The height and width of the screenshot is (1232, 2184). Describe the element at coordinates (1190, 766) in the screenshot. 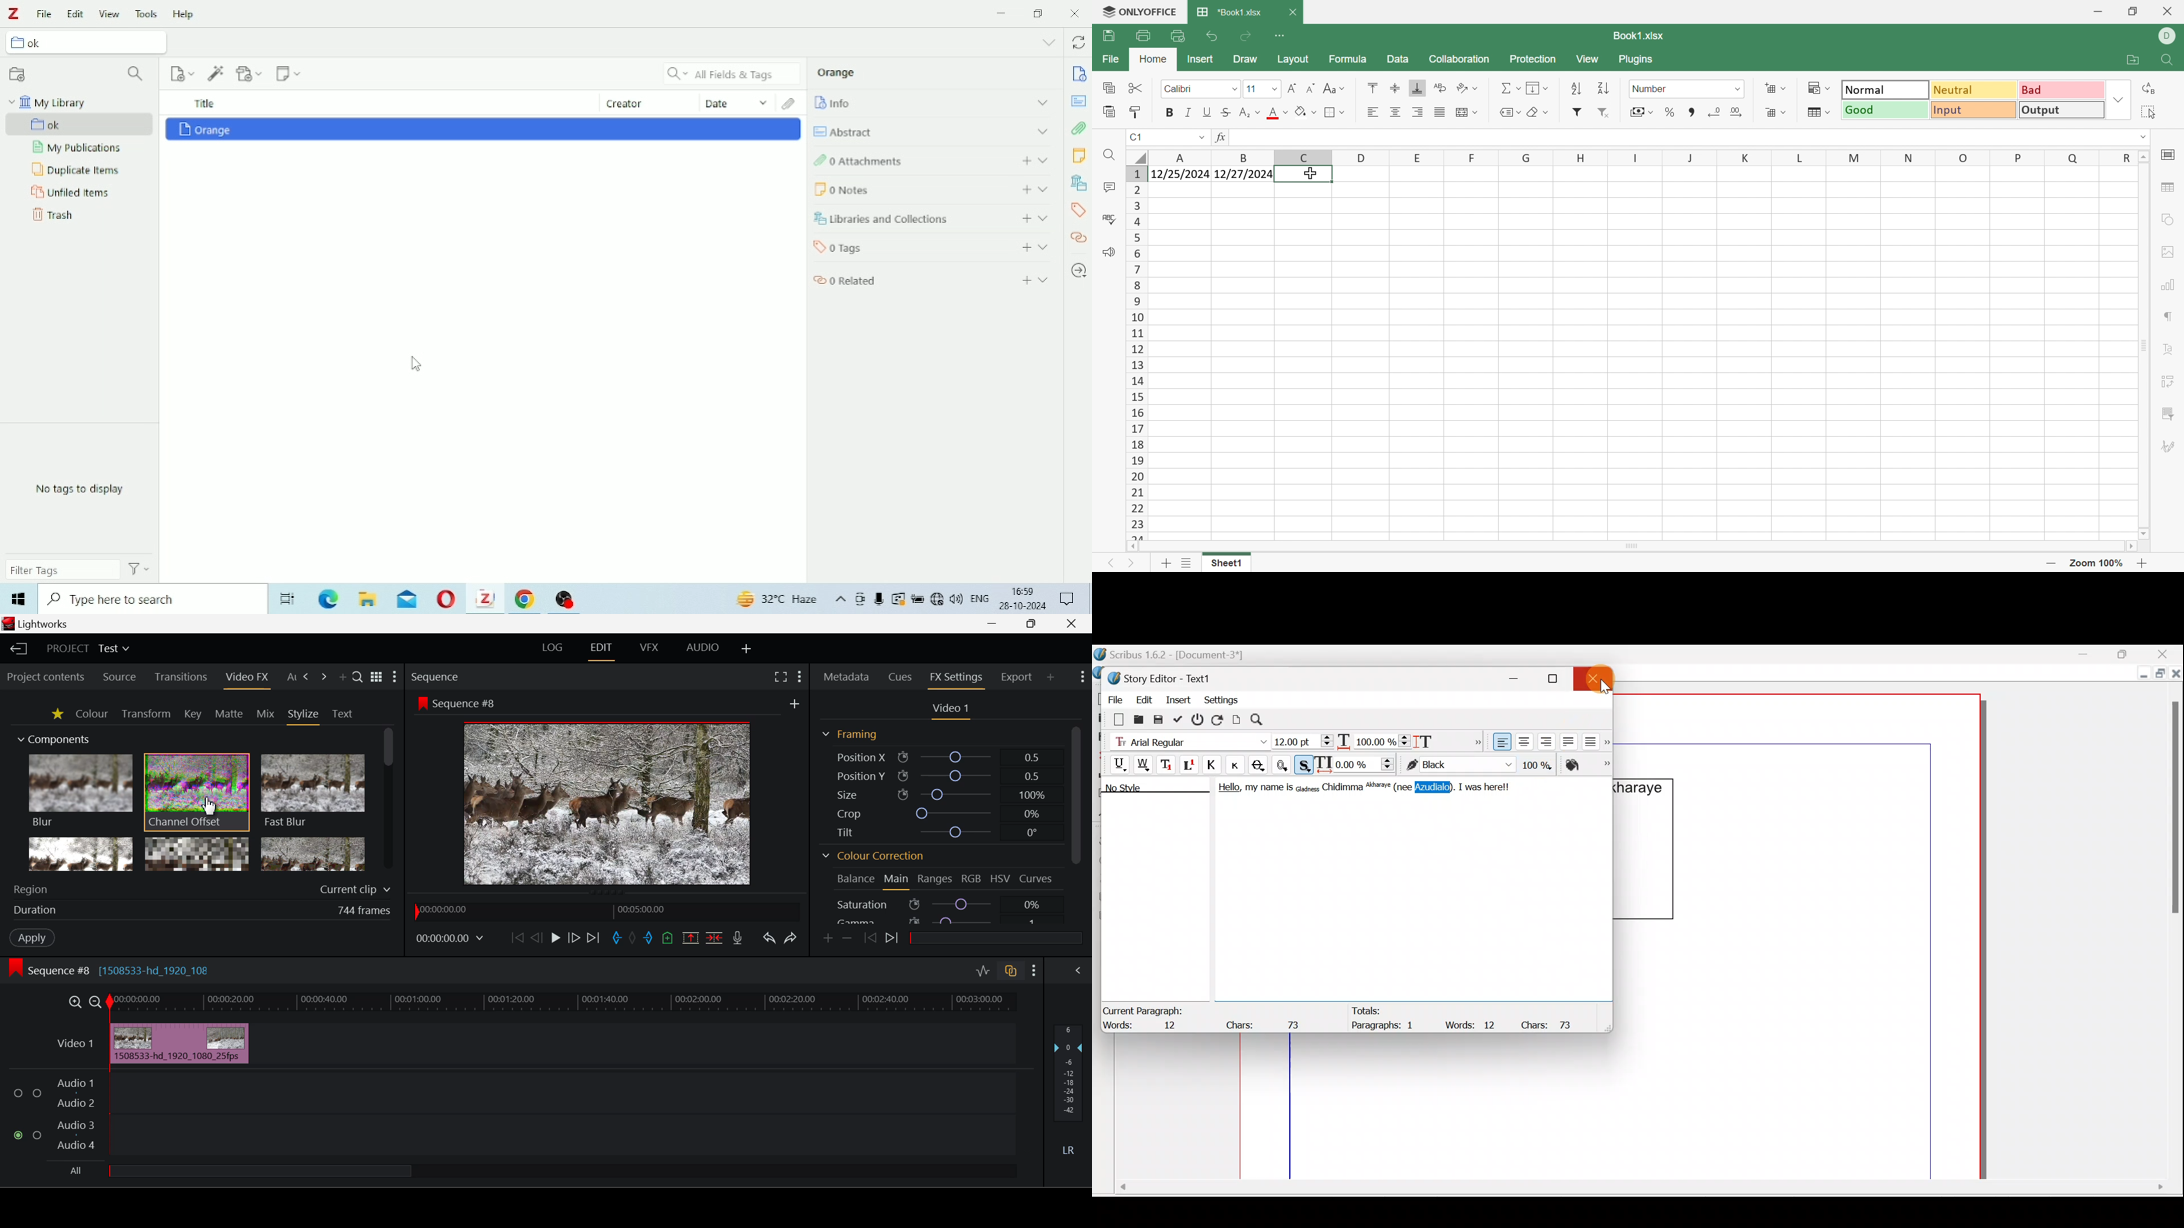

I see `Superscript` at that location.